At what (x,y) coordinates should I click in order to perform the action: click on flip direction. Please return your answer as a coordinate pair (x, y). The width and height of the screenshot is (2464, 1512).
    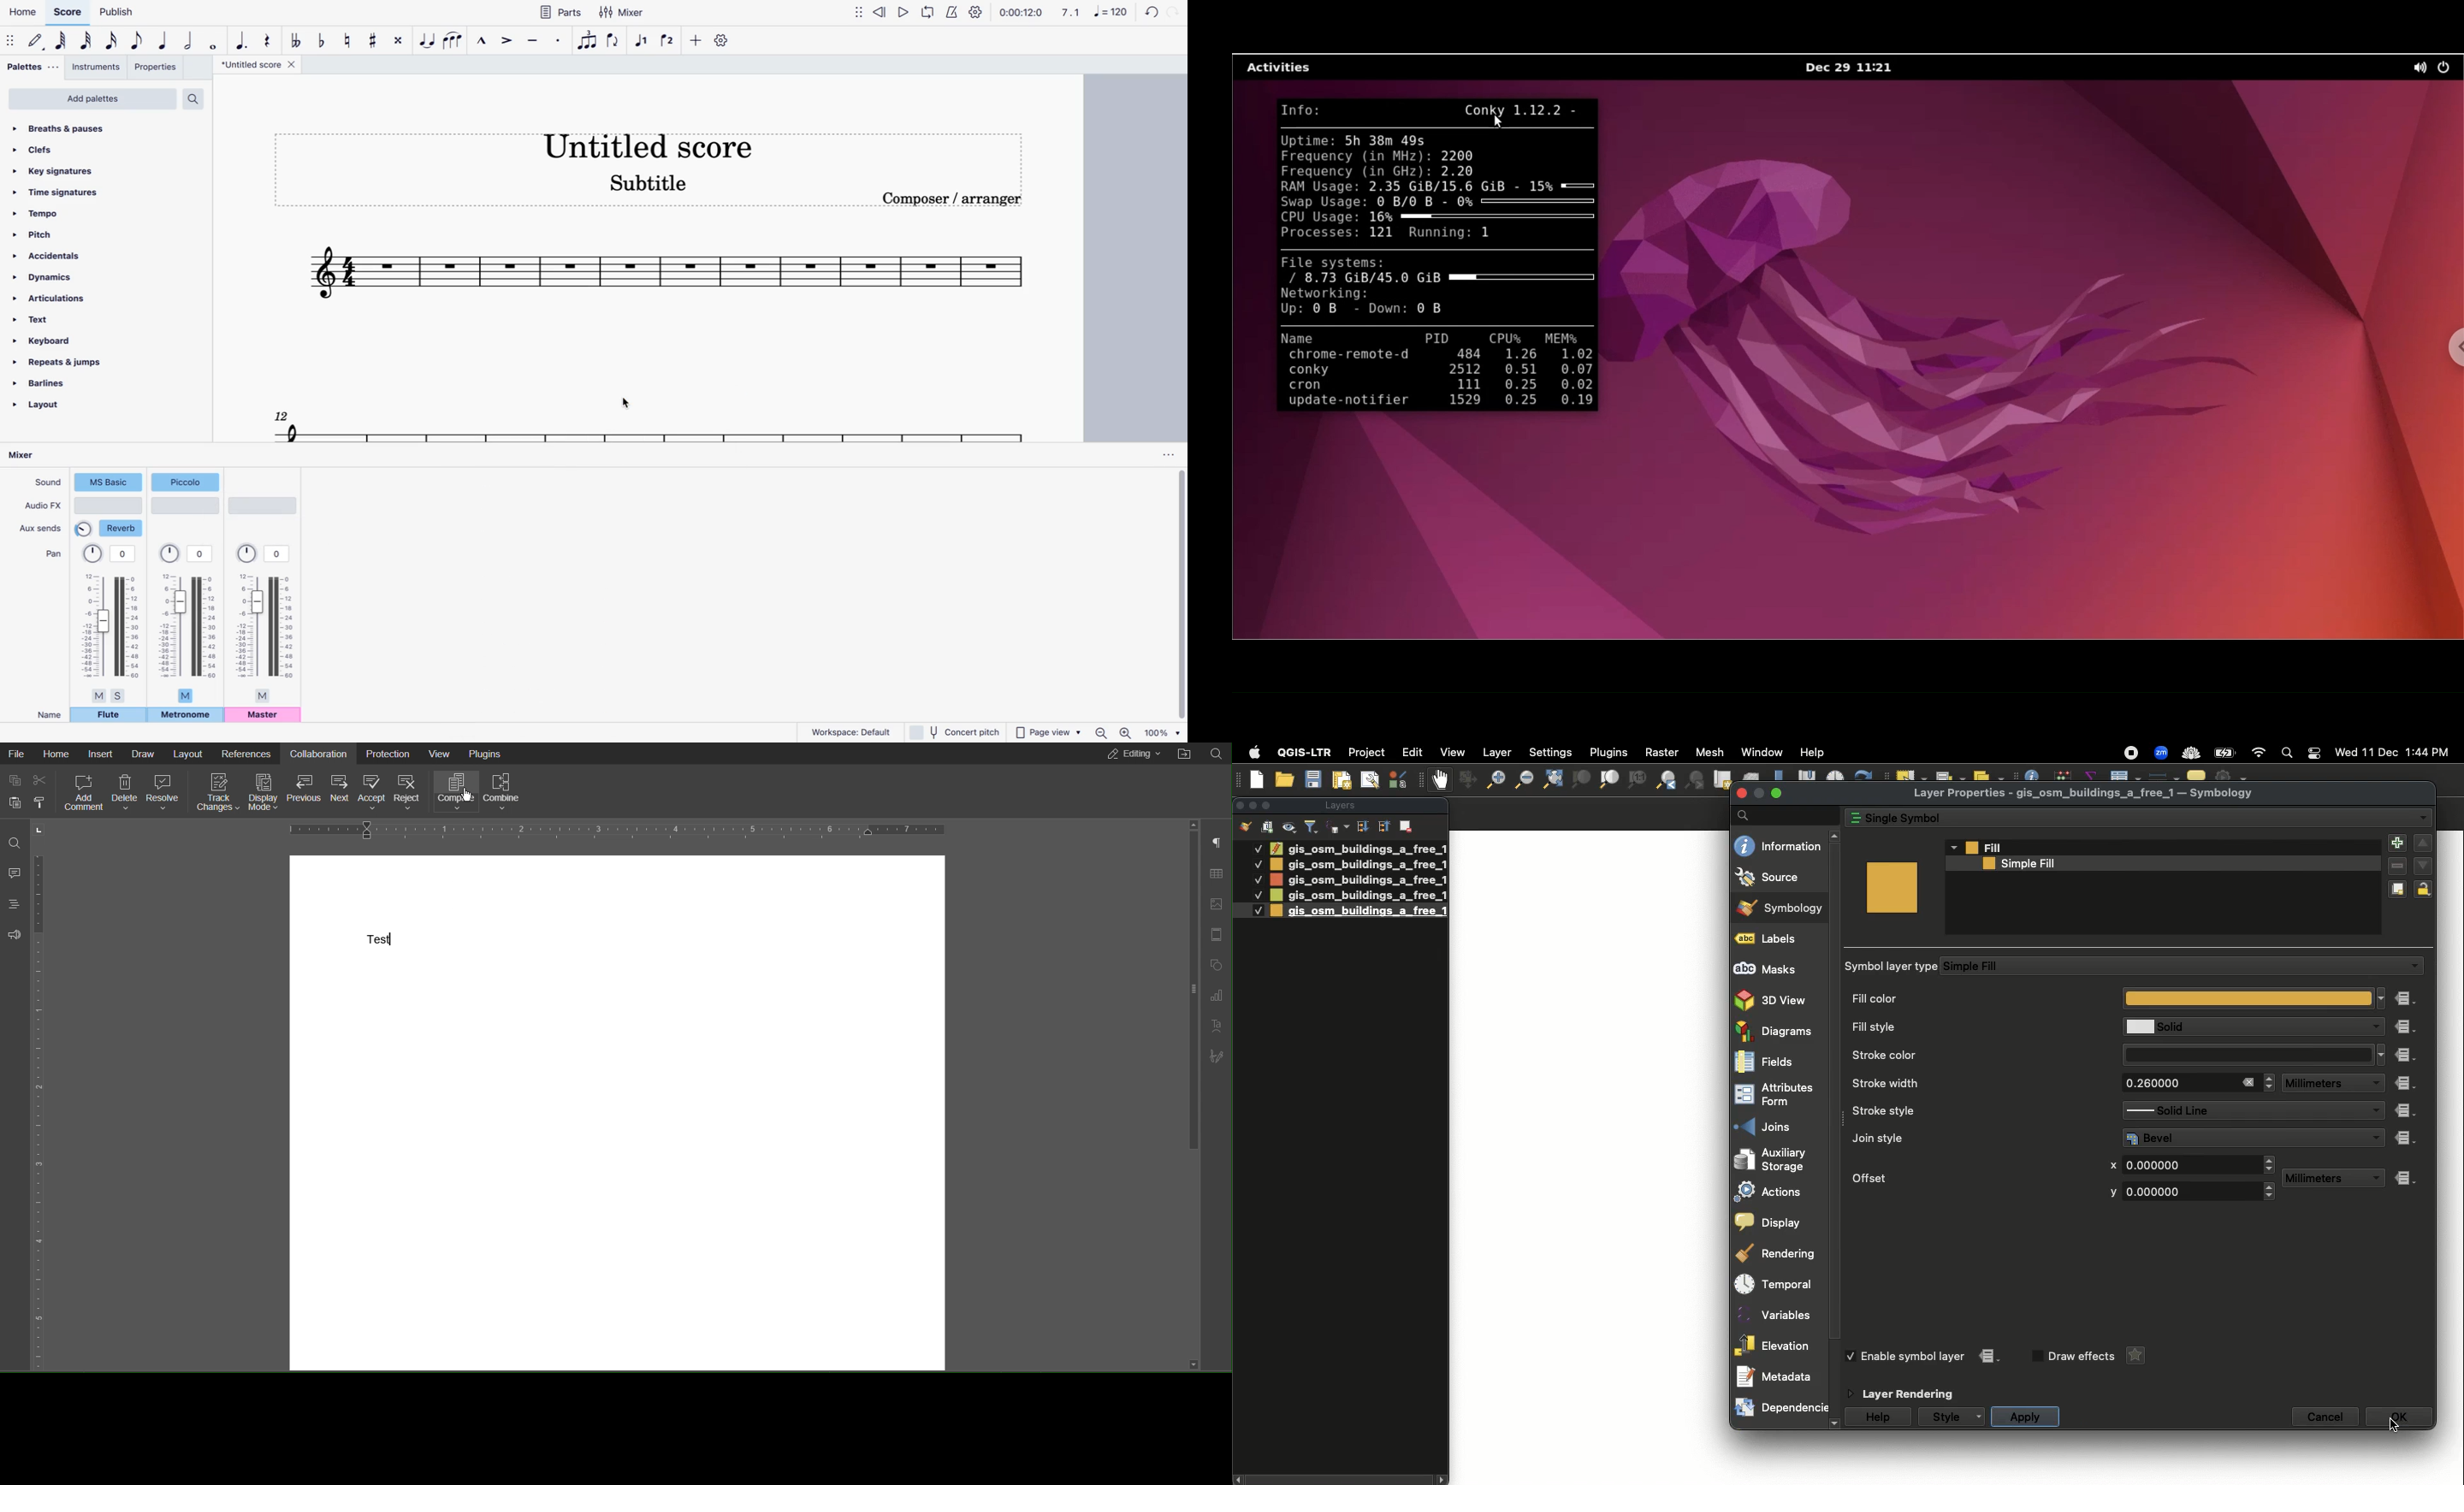
    Looking at the image, I should click on (615, 43).